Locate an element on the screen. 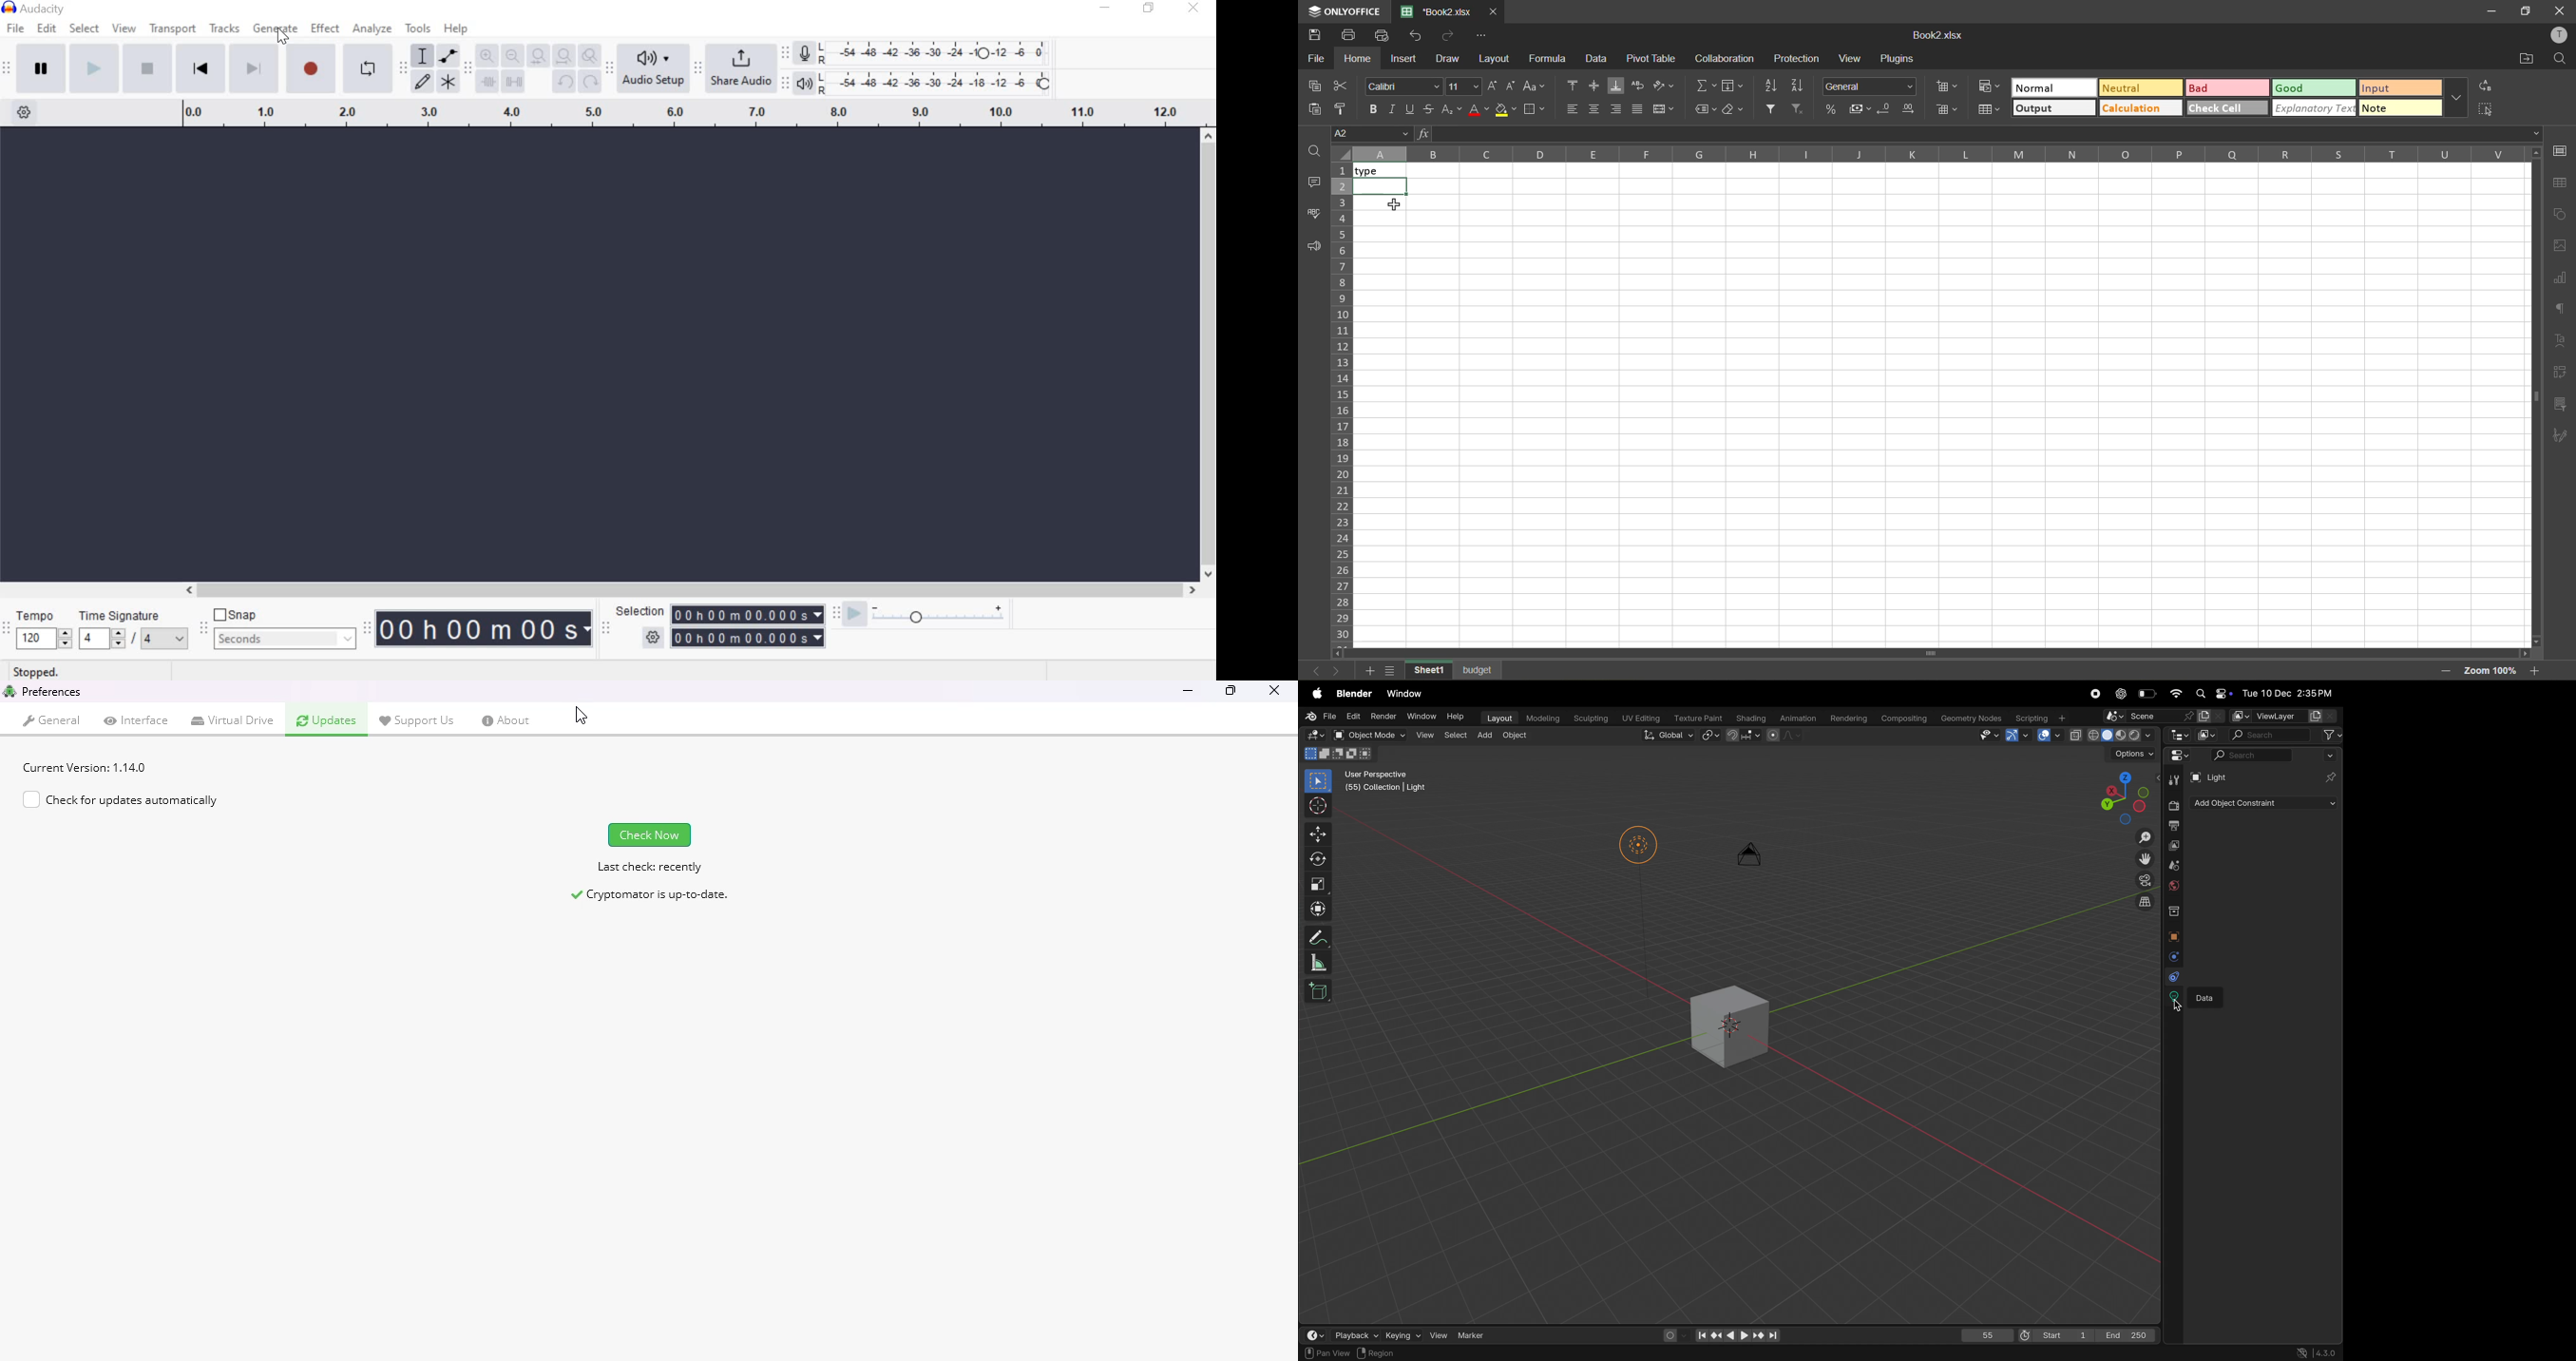 The height and width of the screenshot is (1372, 2576). Playback meter toolbar is located at coordinates (784, 83).